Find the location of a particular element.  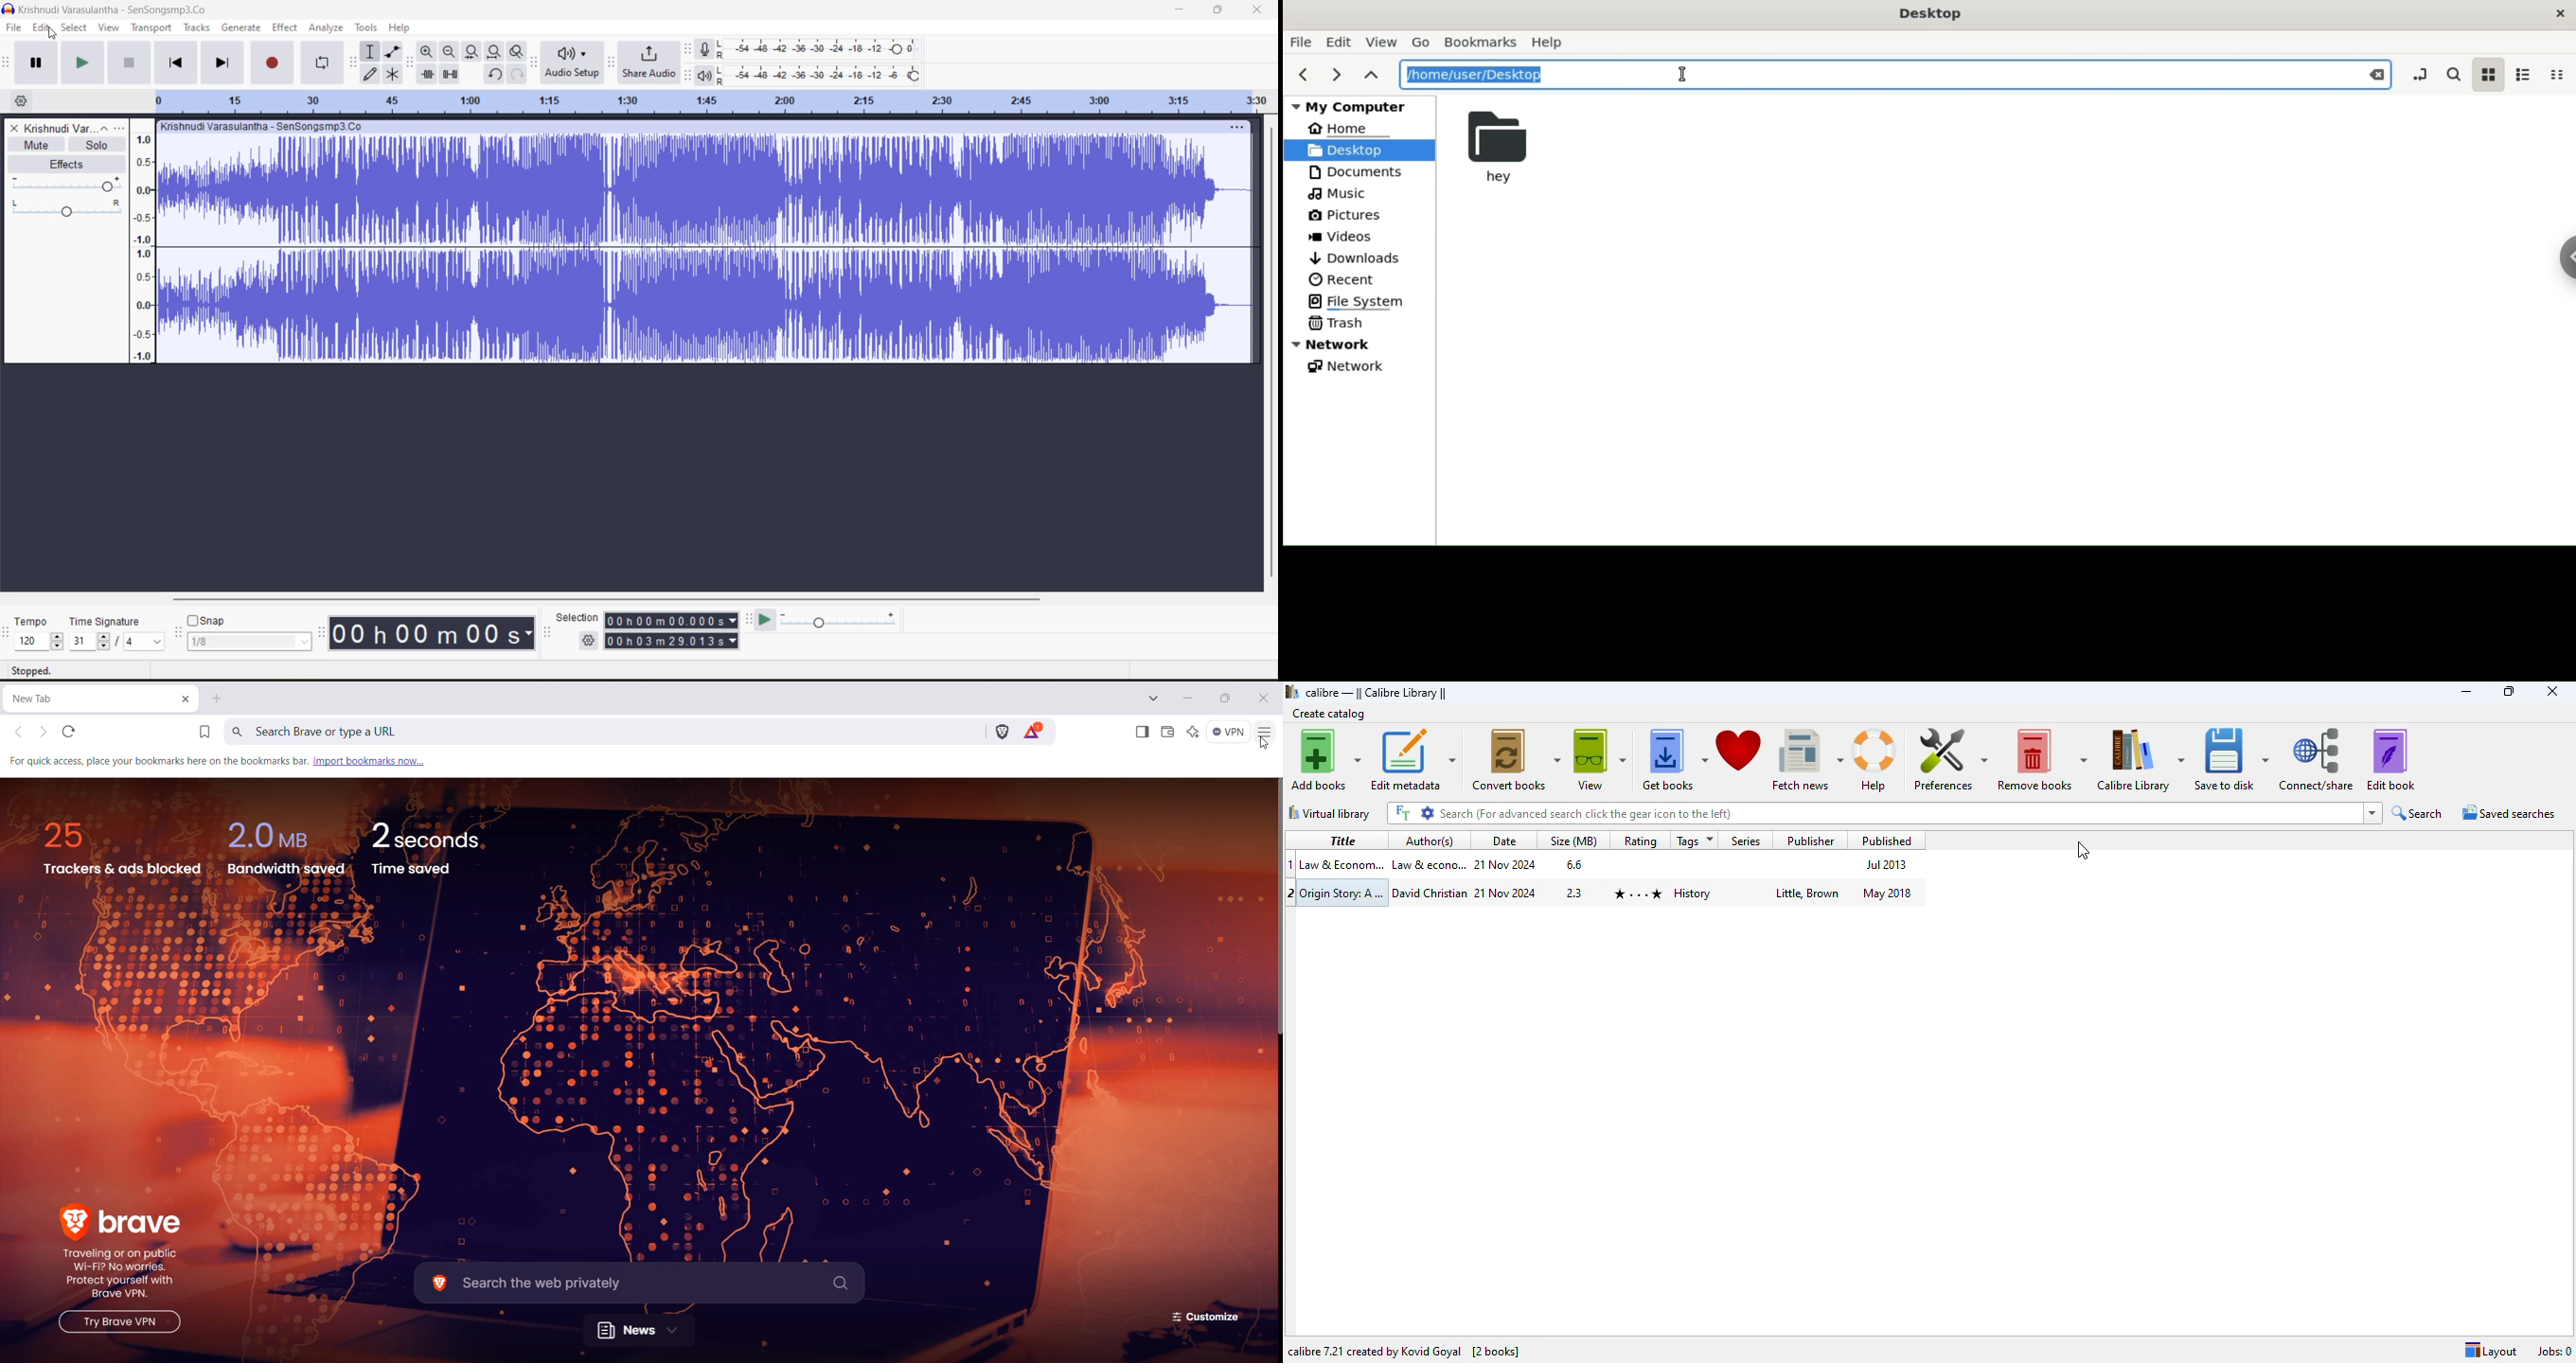

Reload Webpage is located at coordinates (69, 732).